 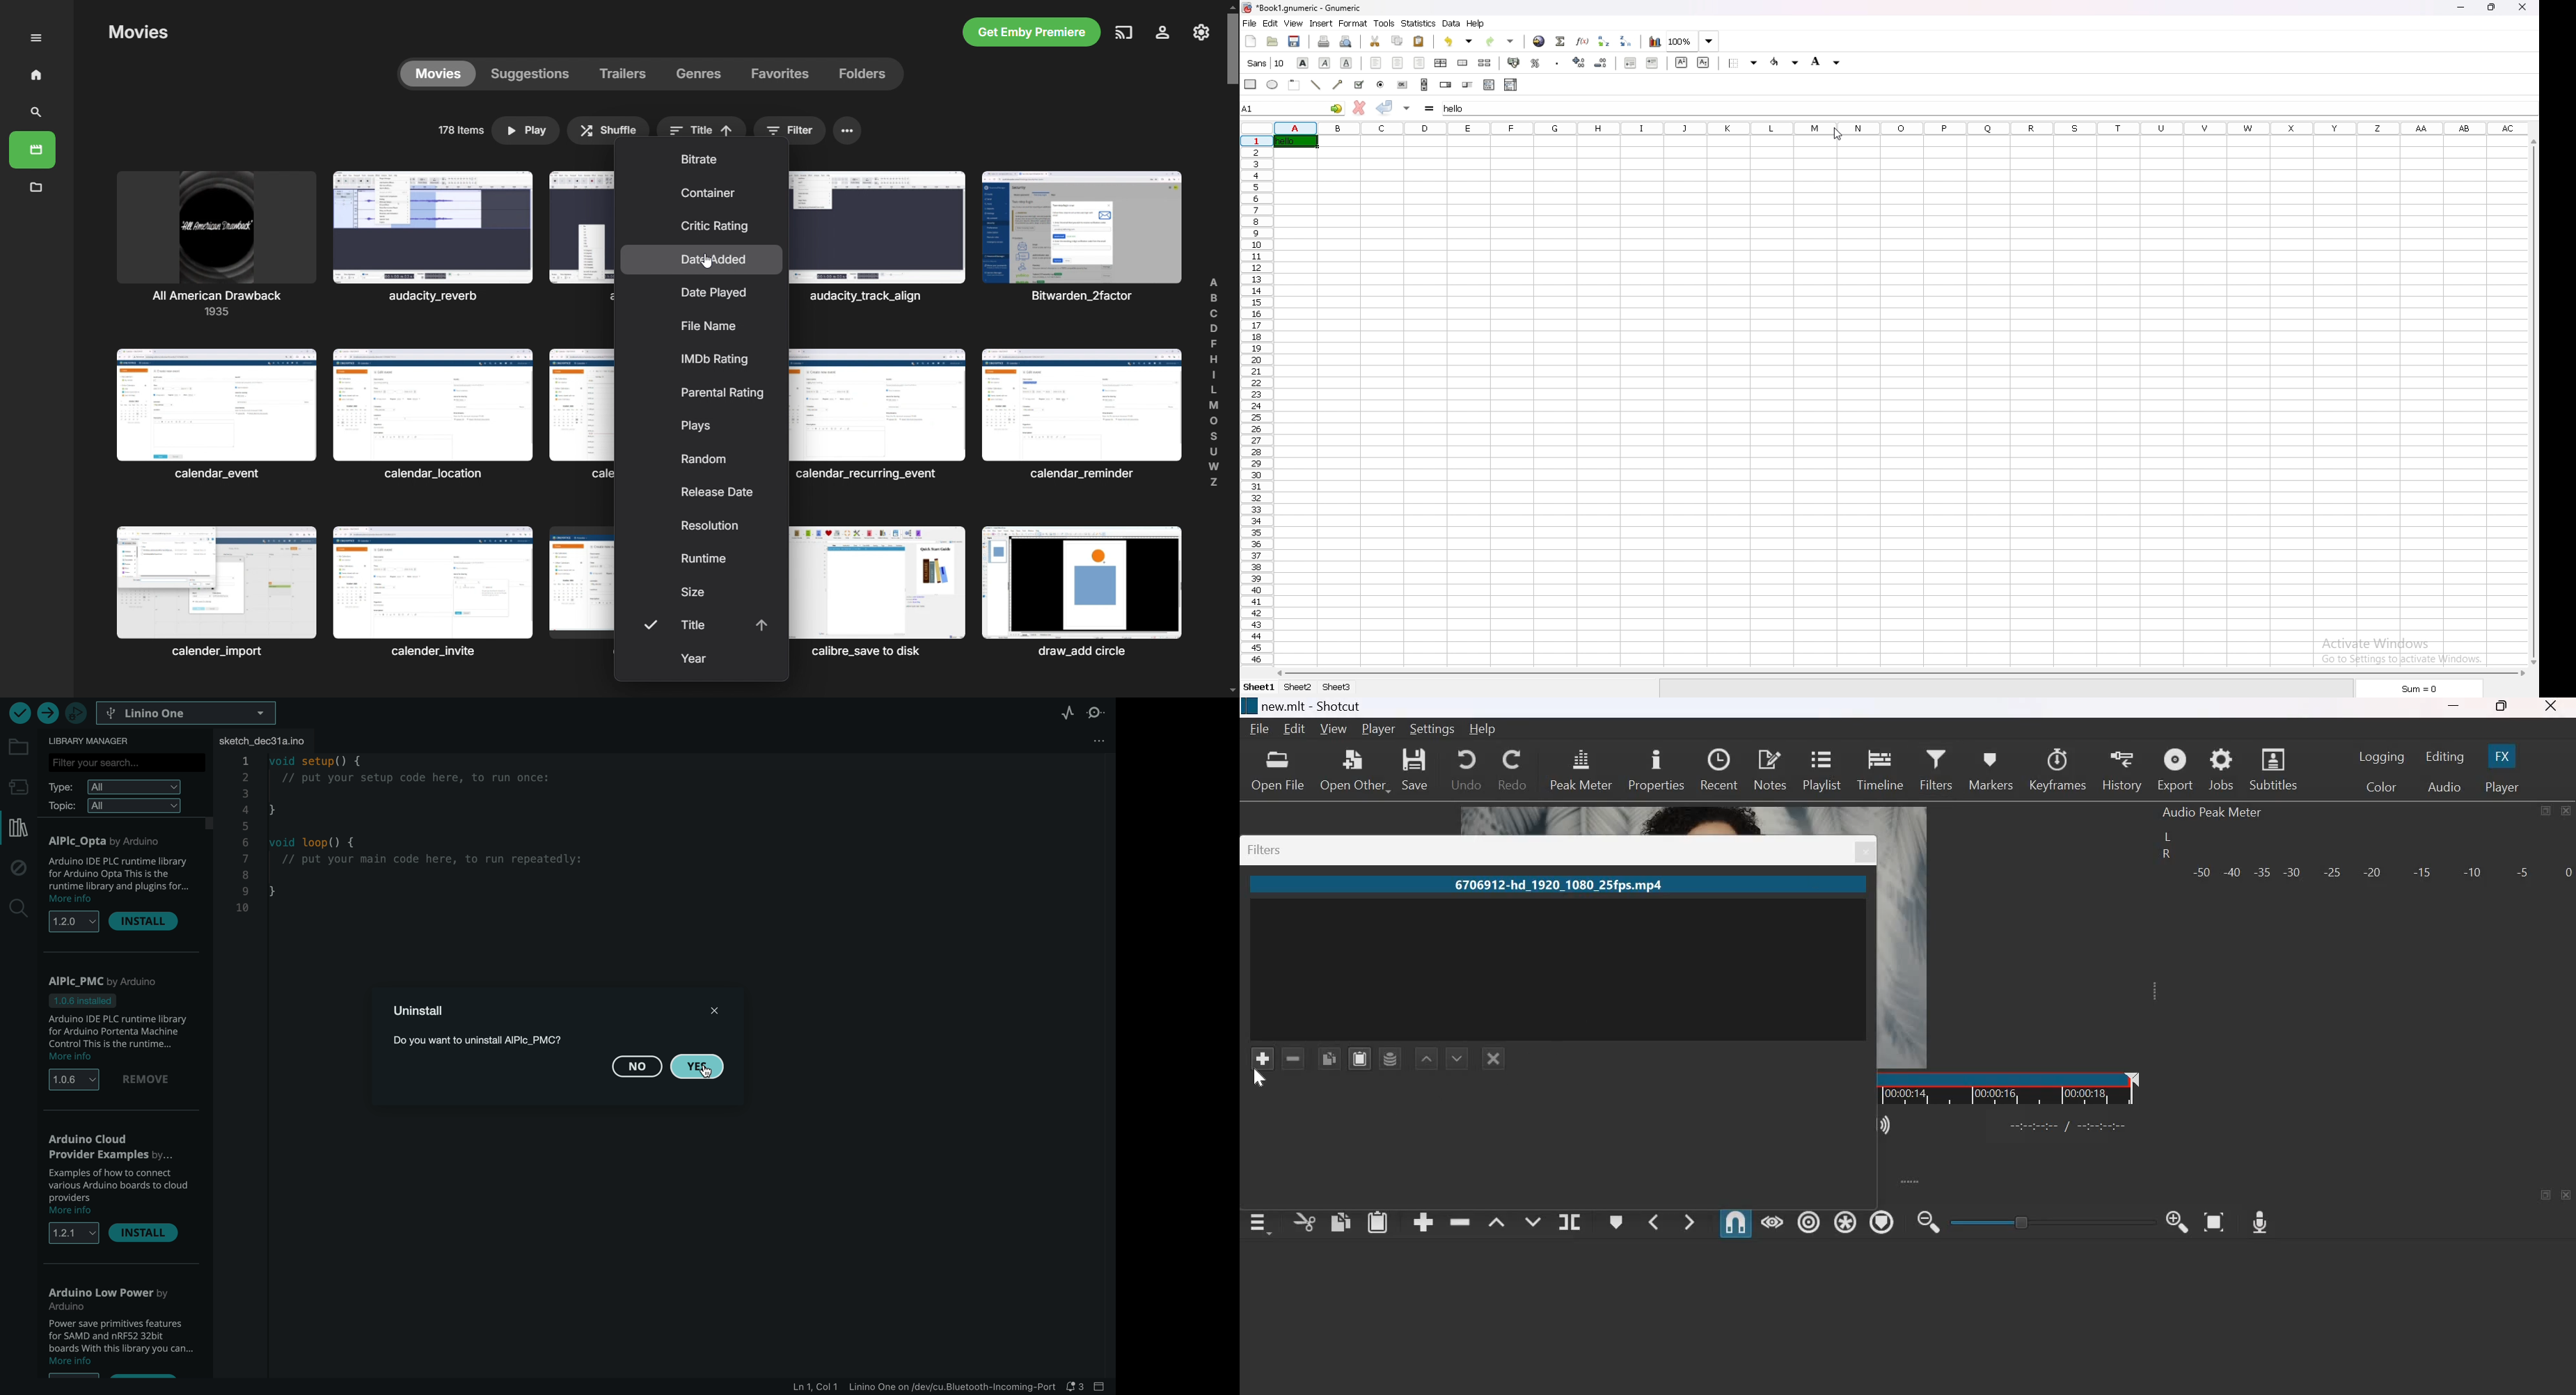 What do you see at coordinates (115, 787) in the screenshot?
I see `type filter` at bounding box center [115, 787].